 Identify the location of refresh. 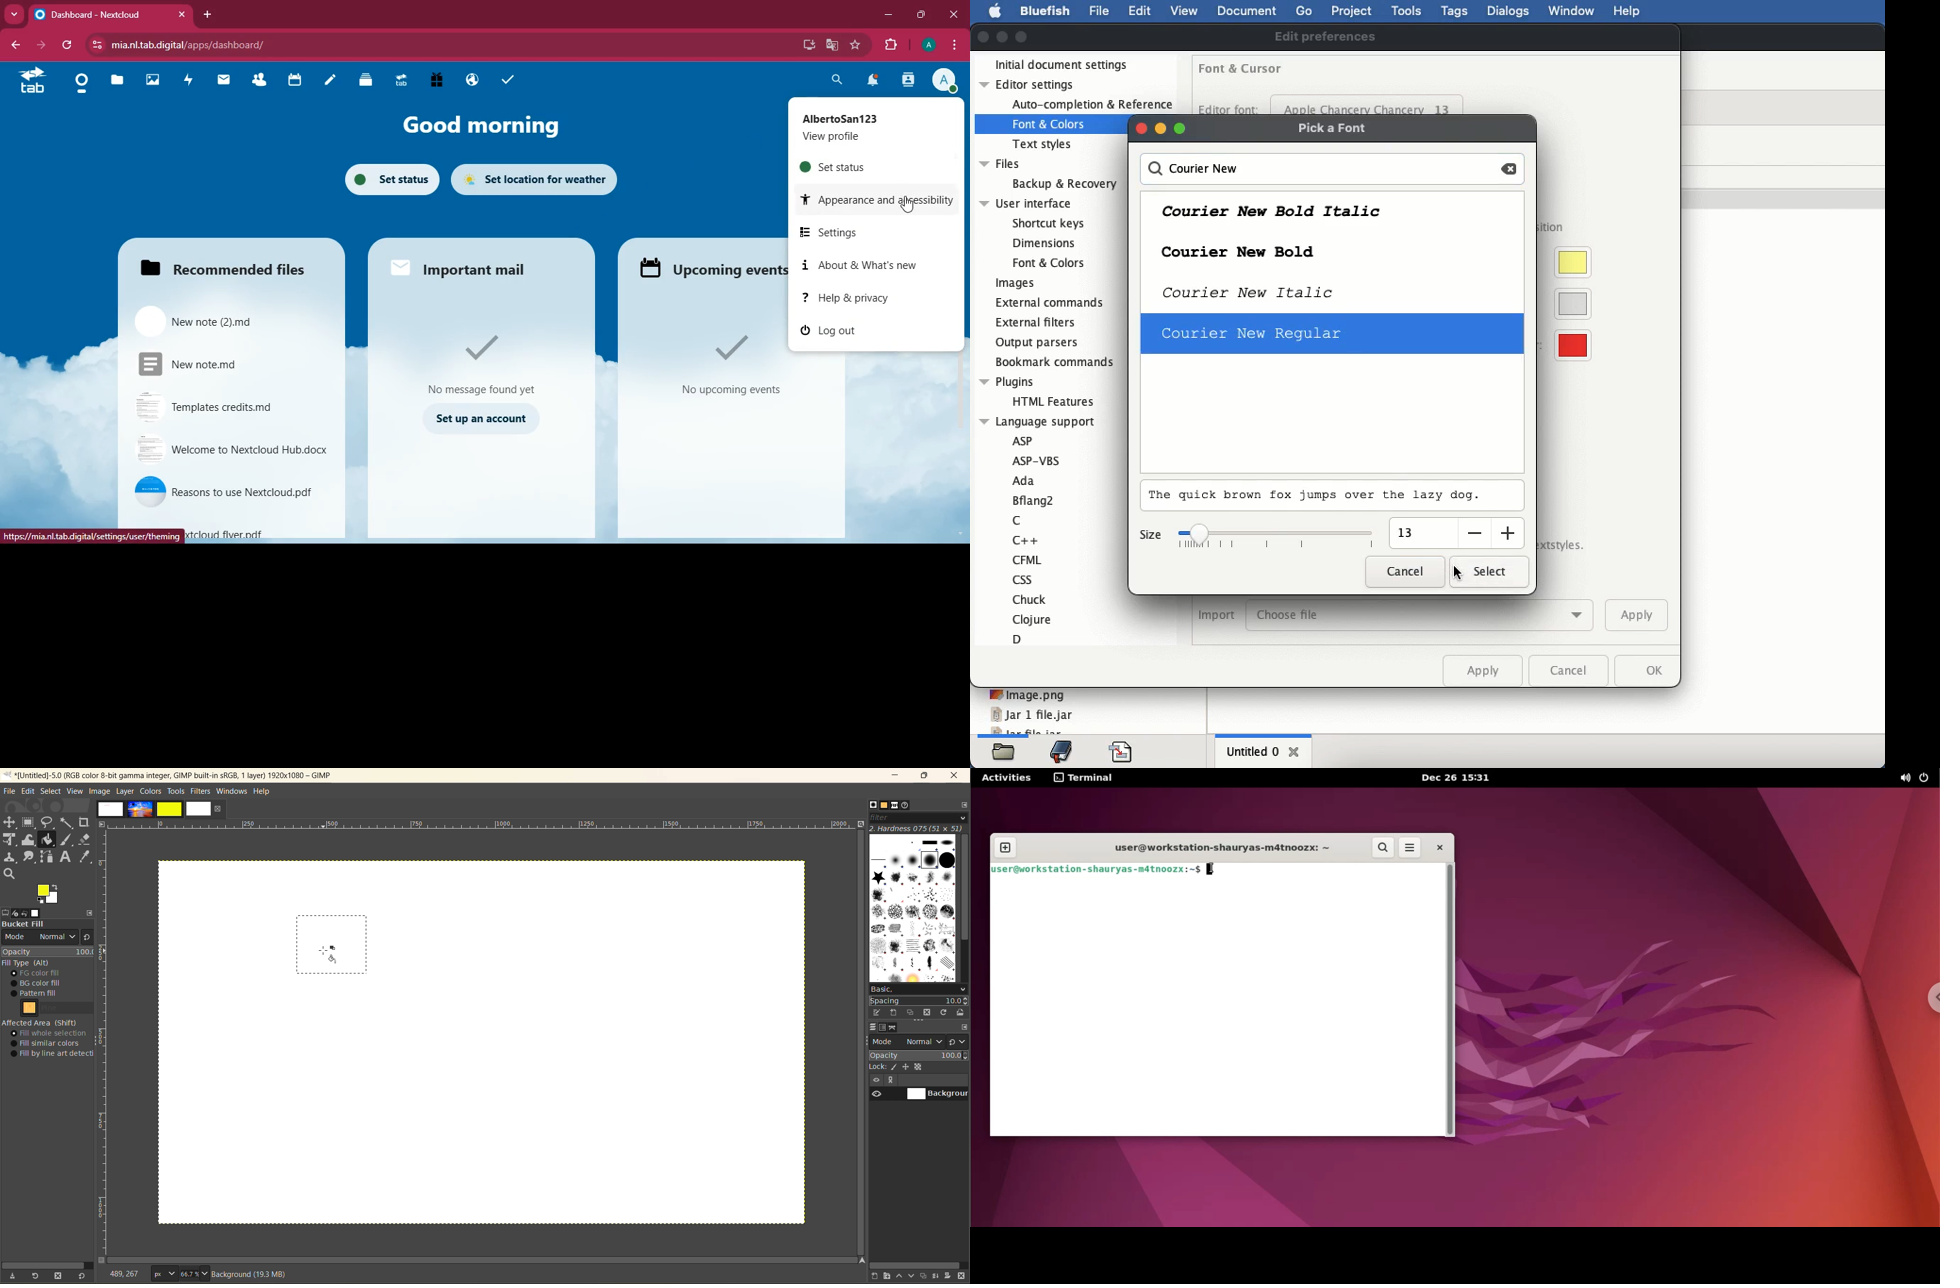
(68, 45).